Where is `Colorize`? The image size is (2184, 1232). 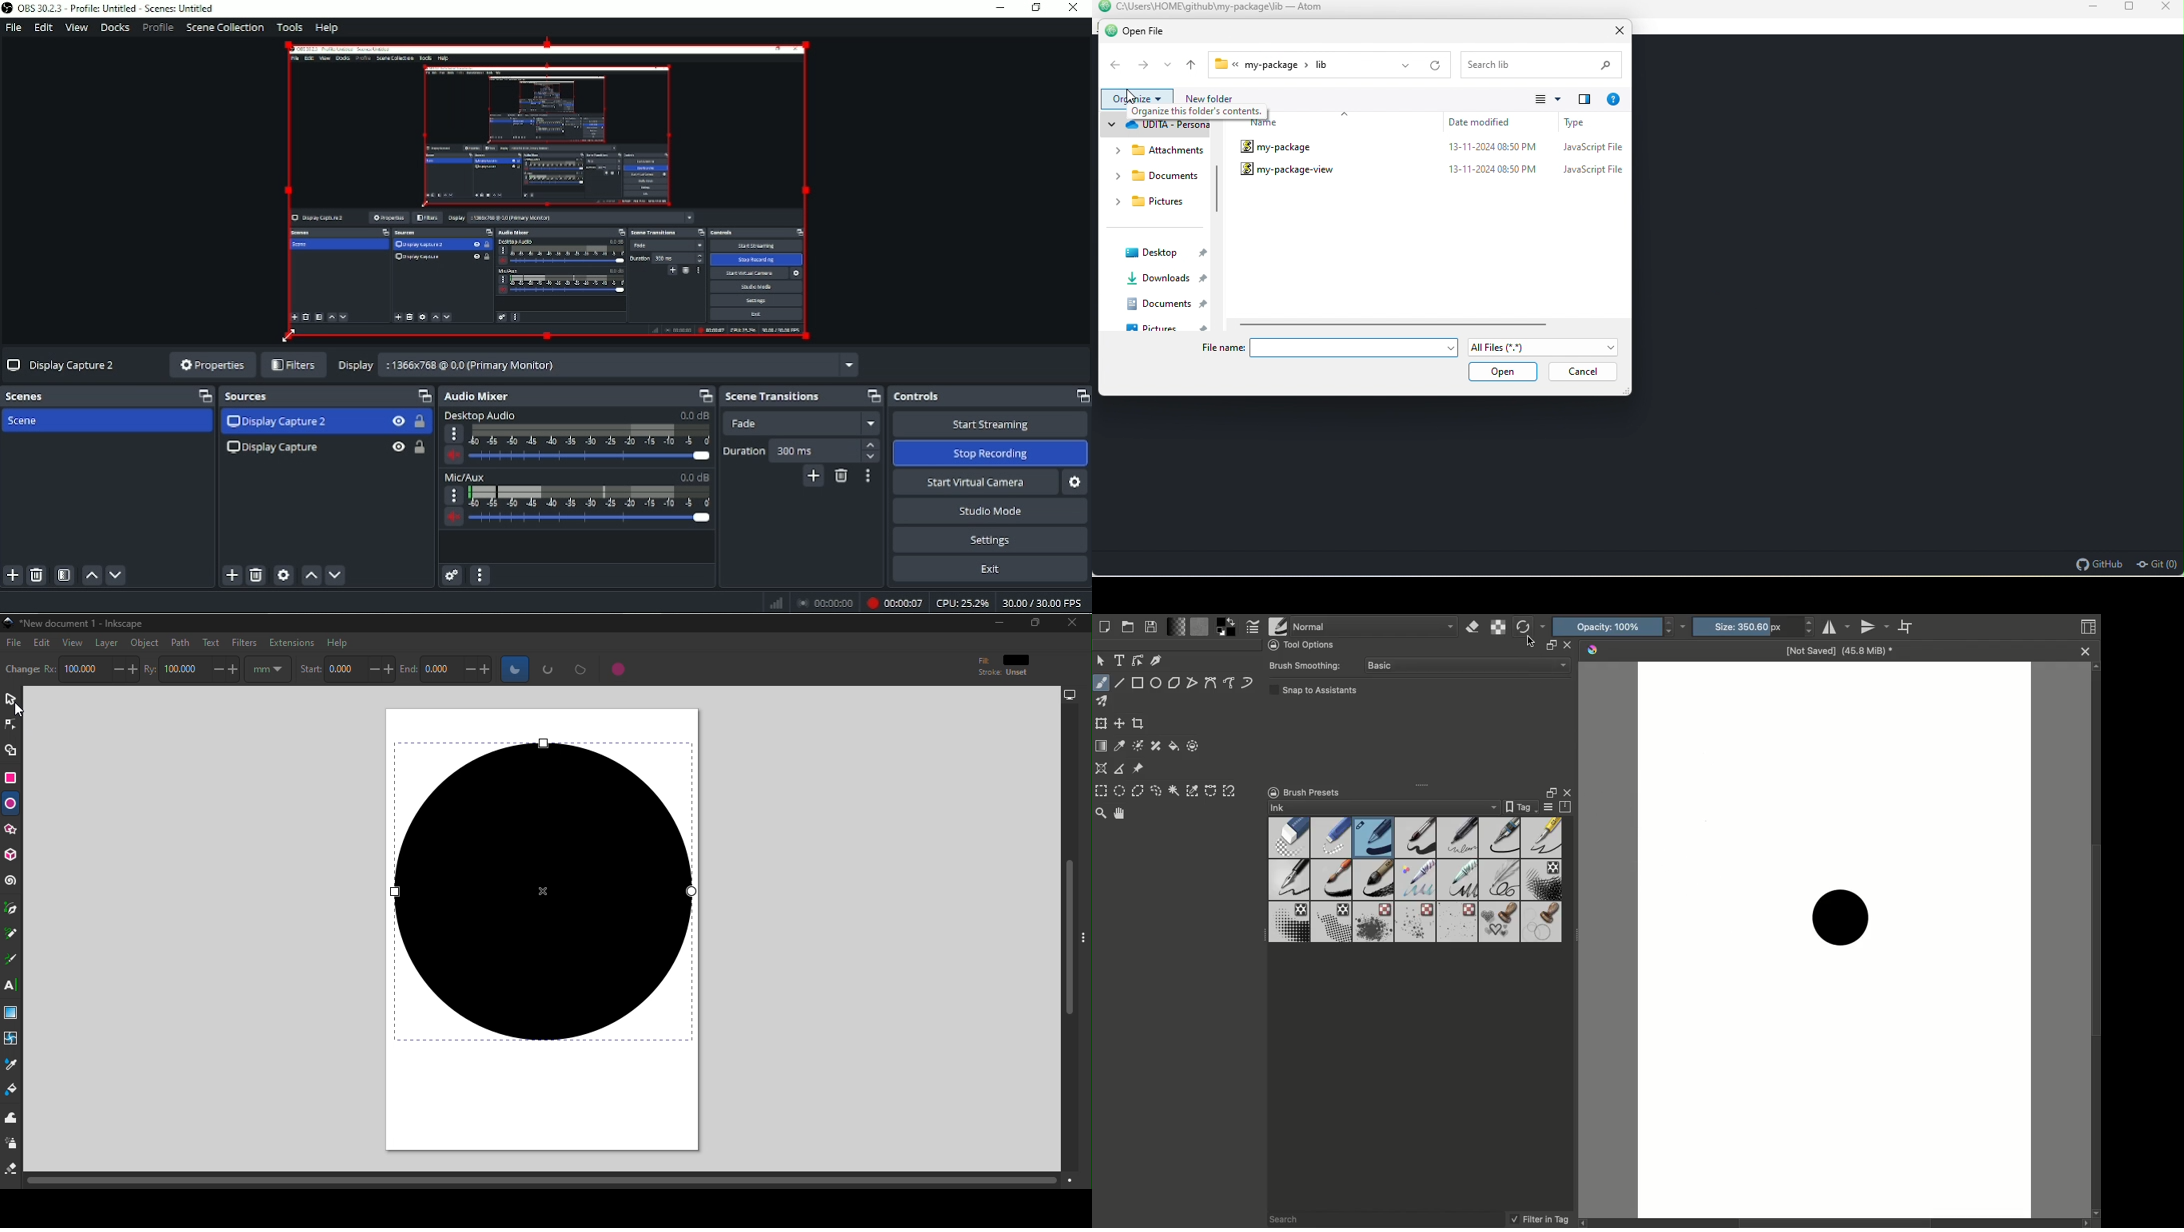 Colorize is located at coordinates (1139, 746).